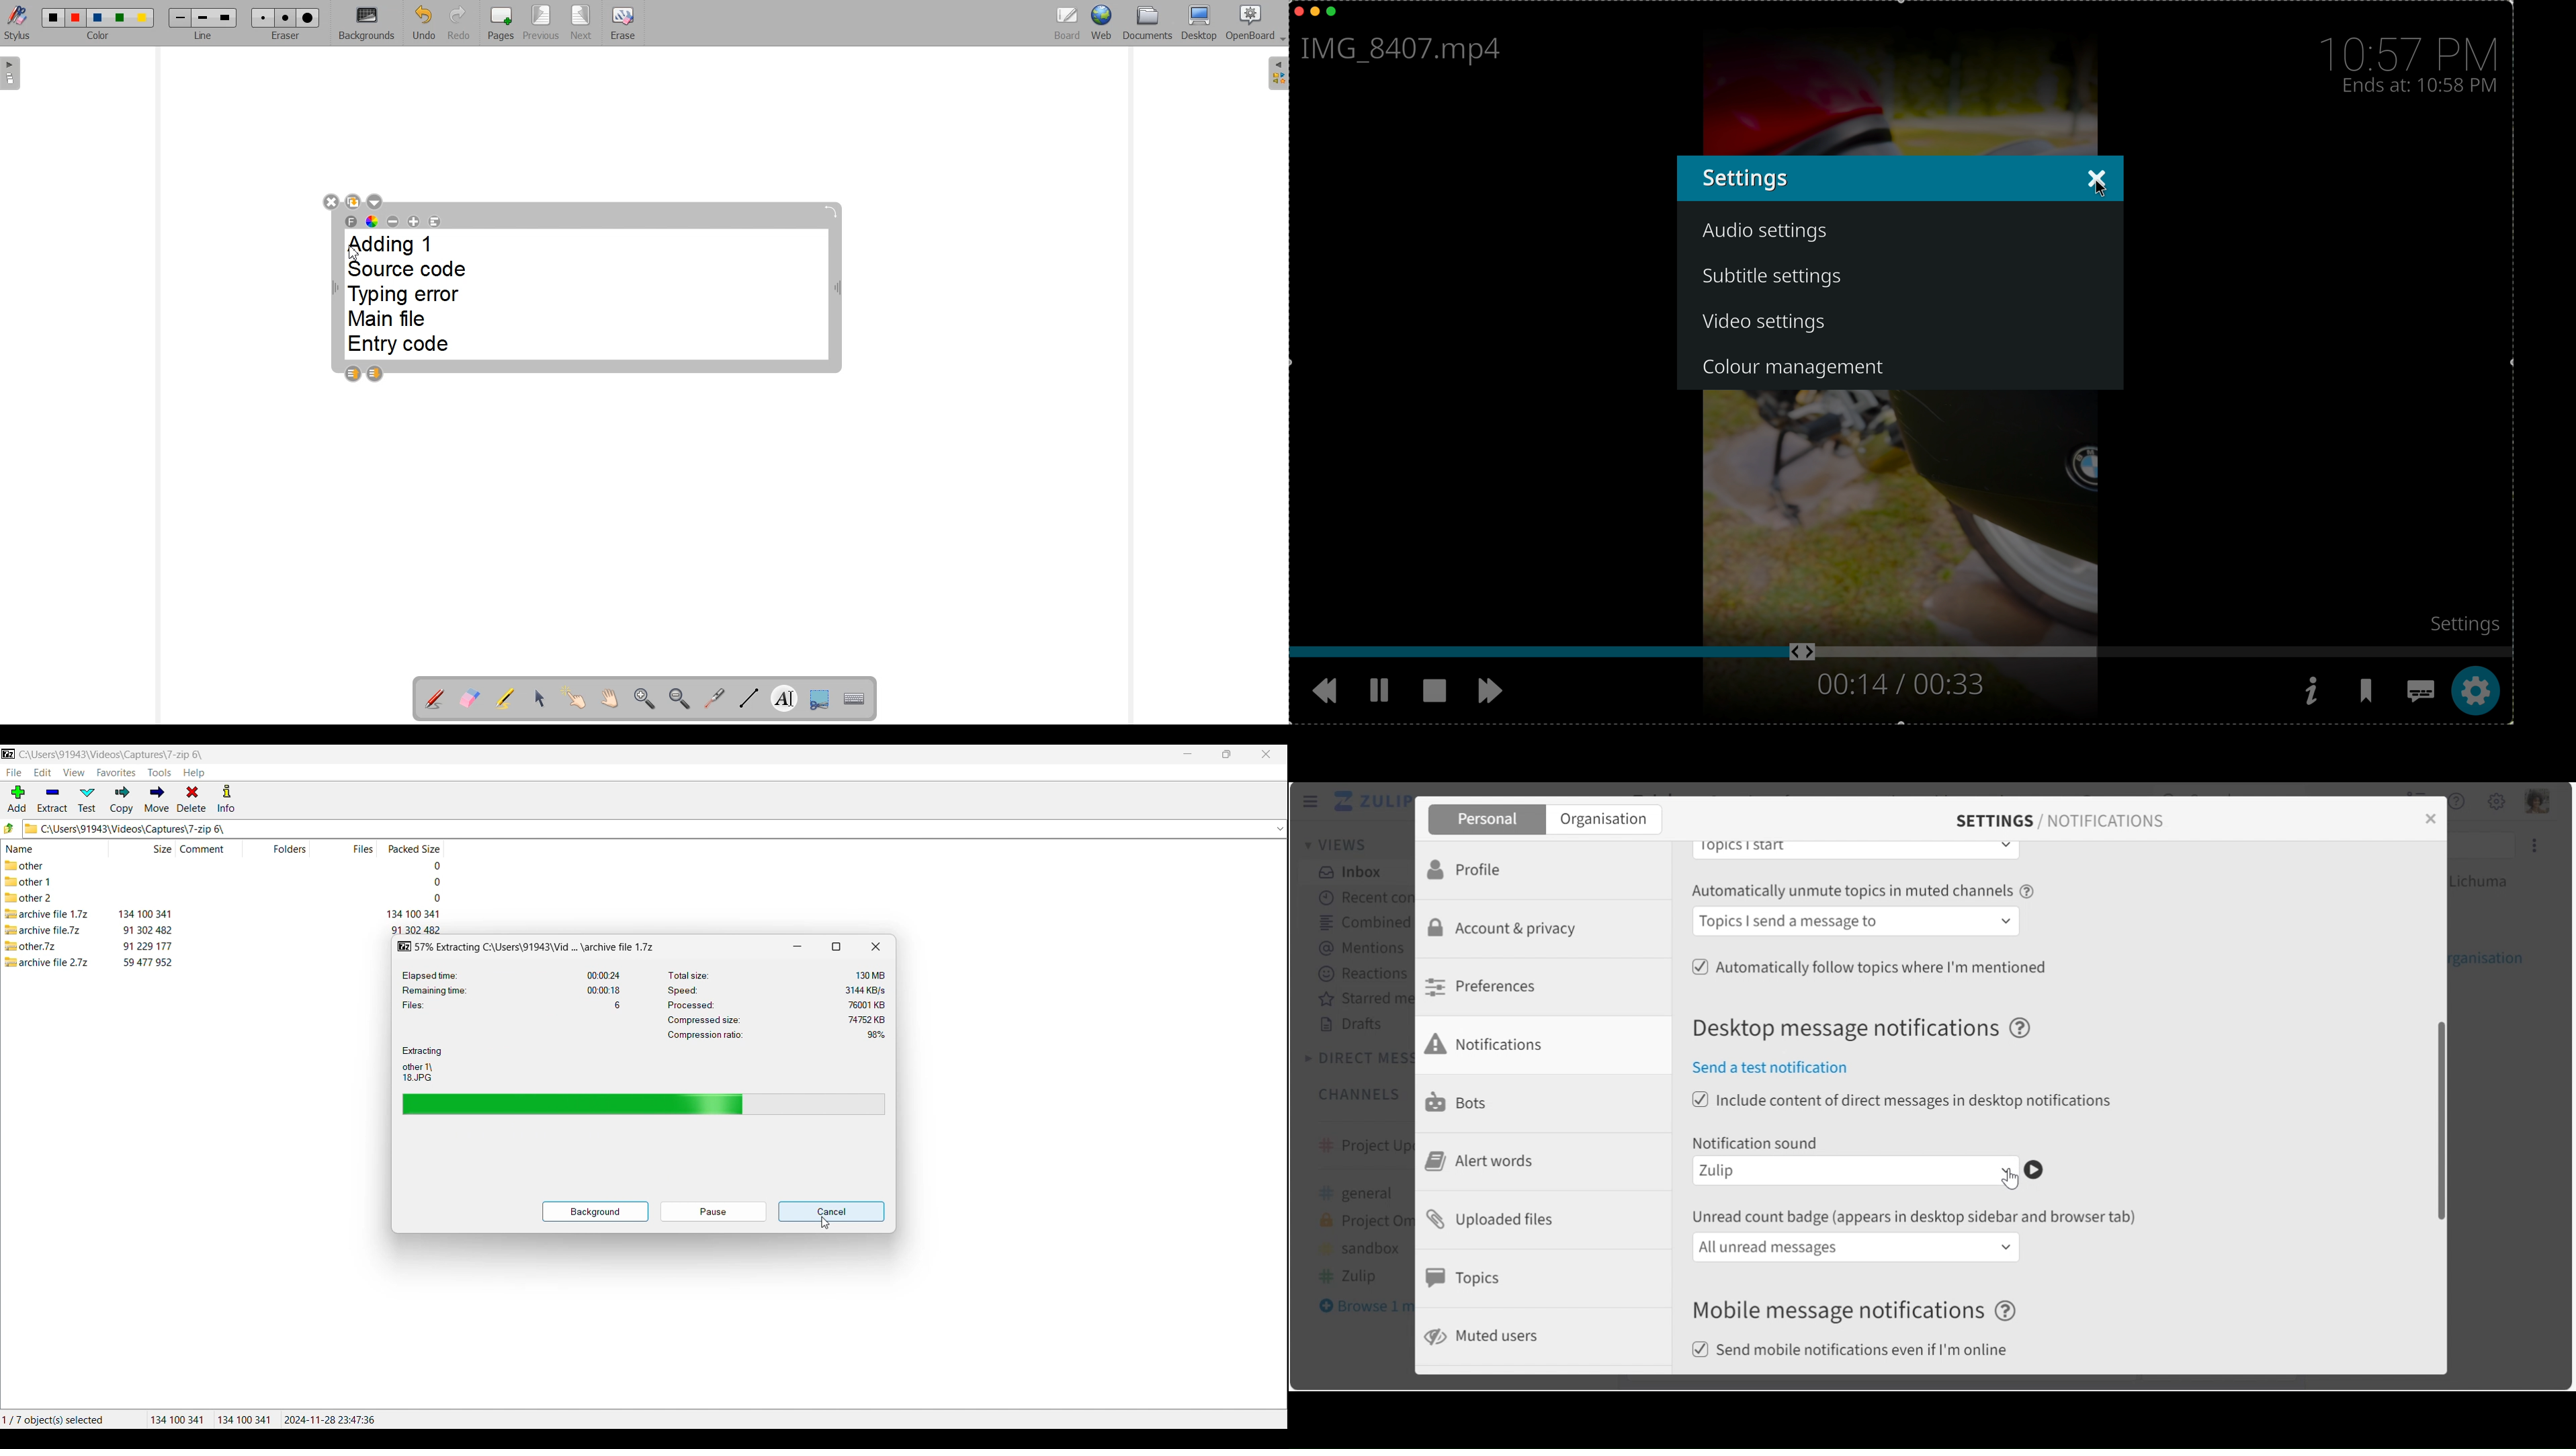 The height and width of the screenshot is (1456, 2576). Describe the element at coordinates (412, 914) in the screenshot. I see `packed size` at that location.